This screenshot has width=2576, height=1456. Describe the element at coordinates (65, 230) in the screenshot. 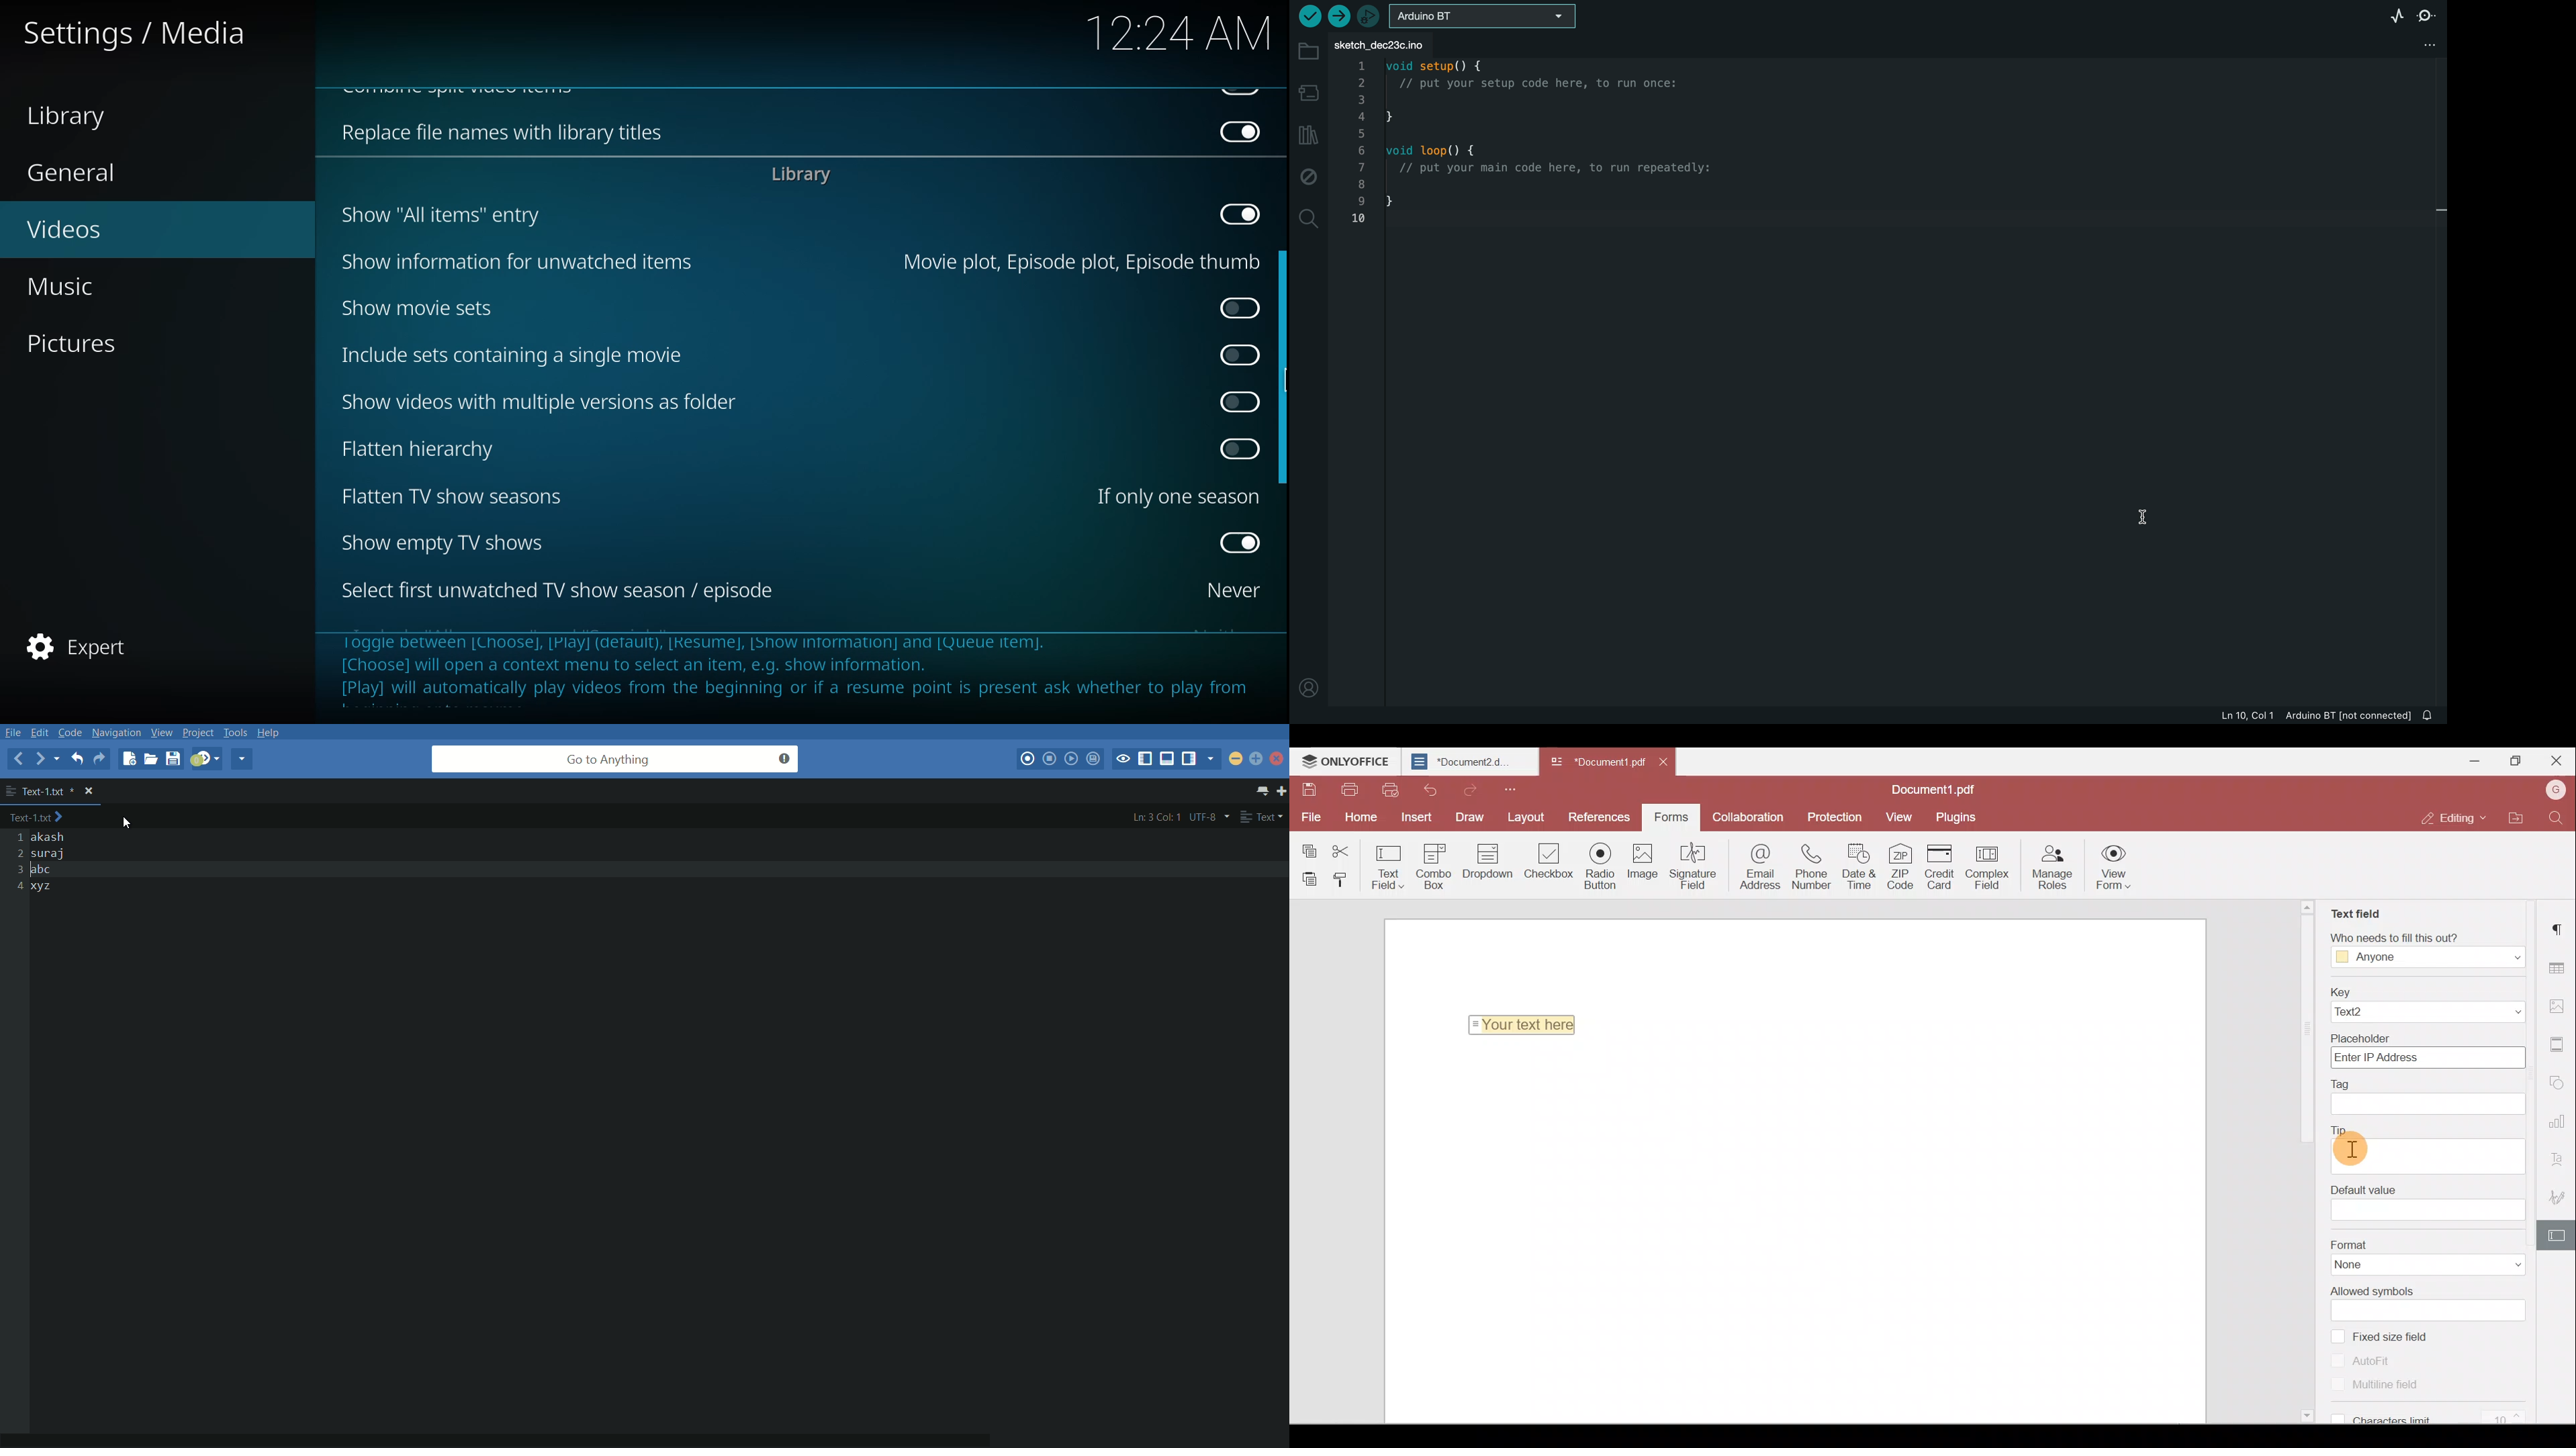

I see `videos` at that location.